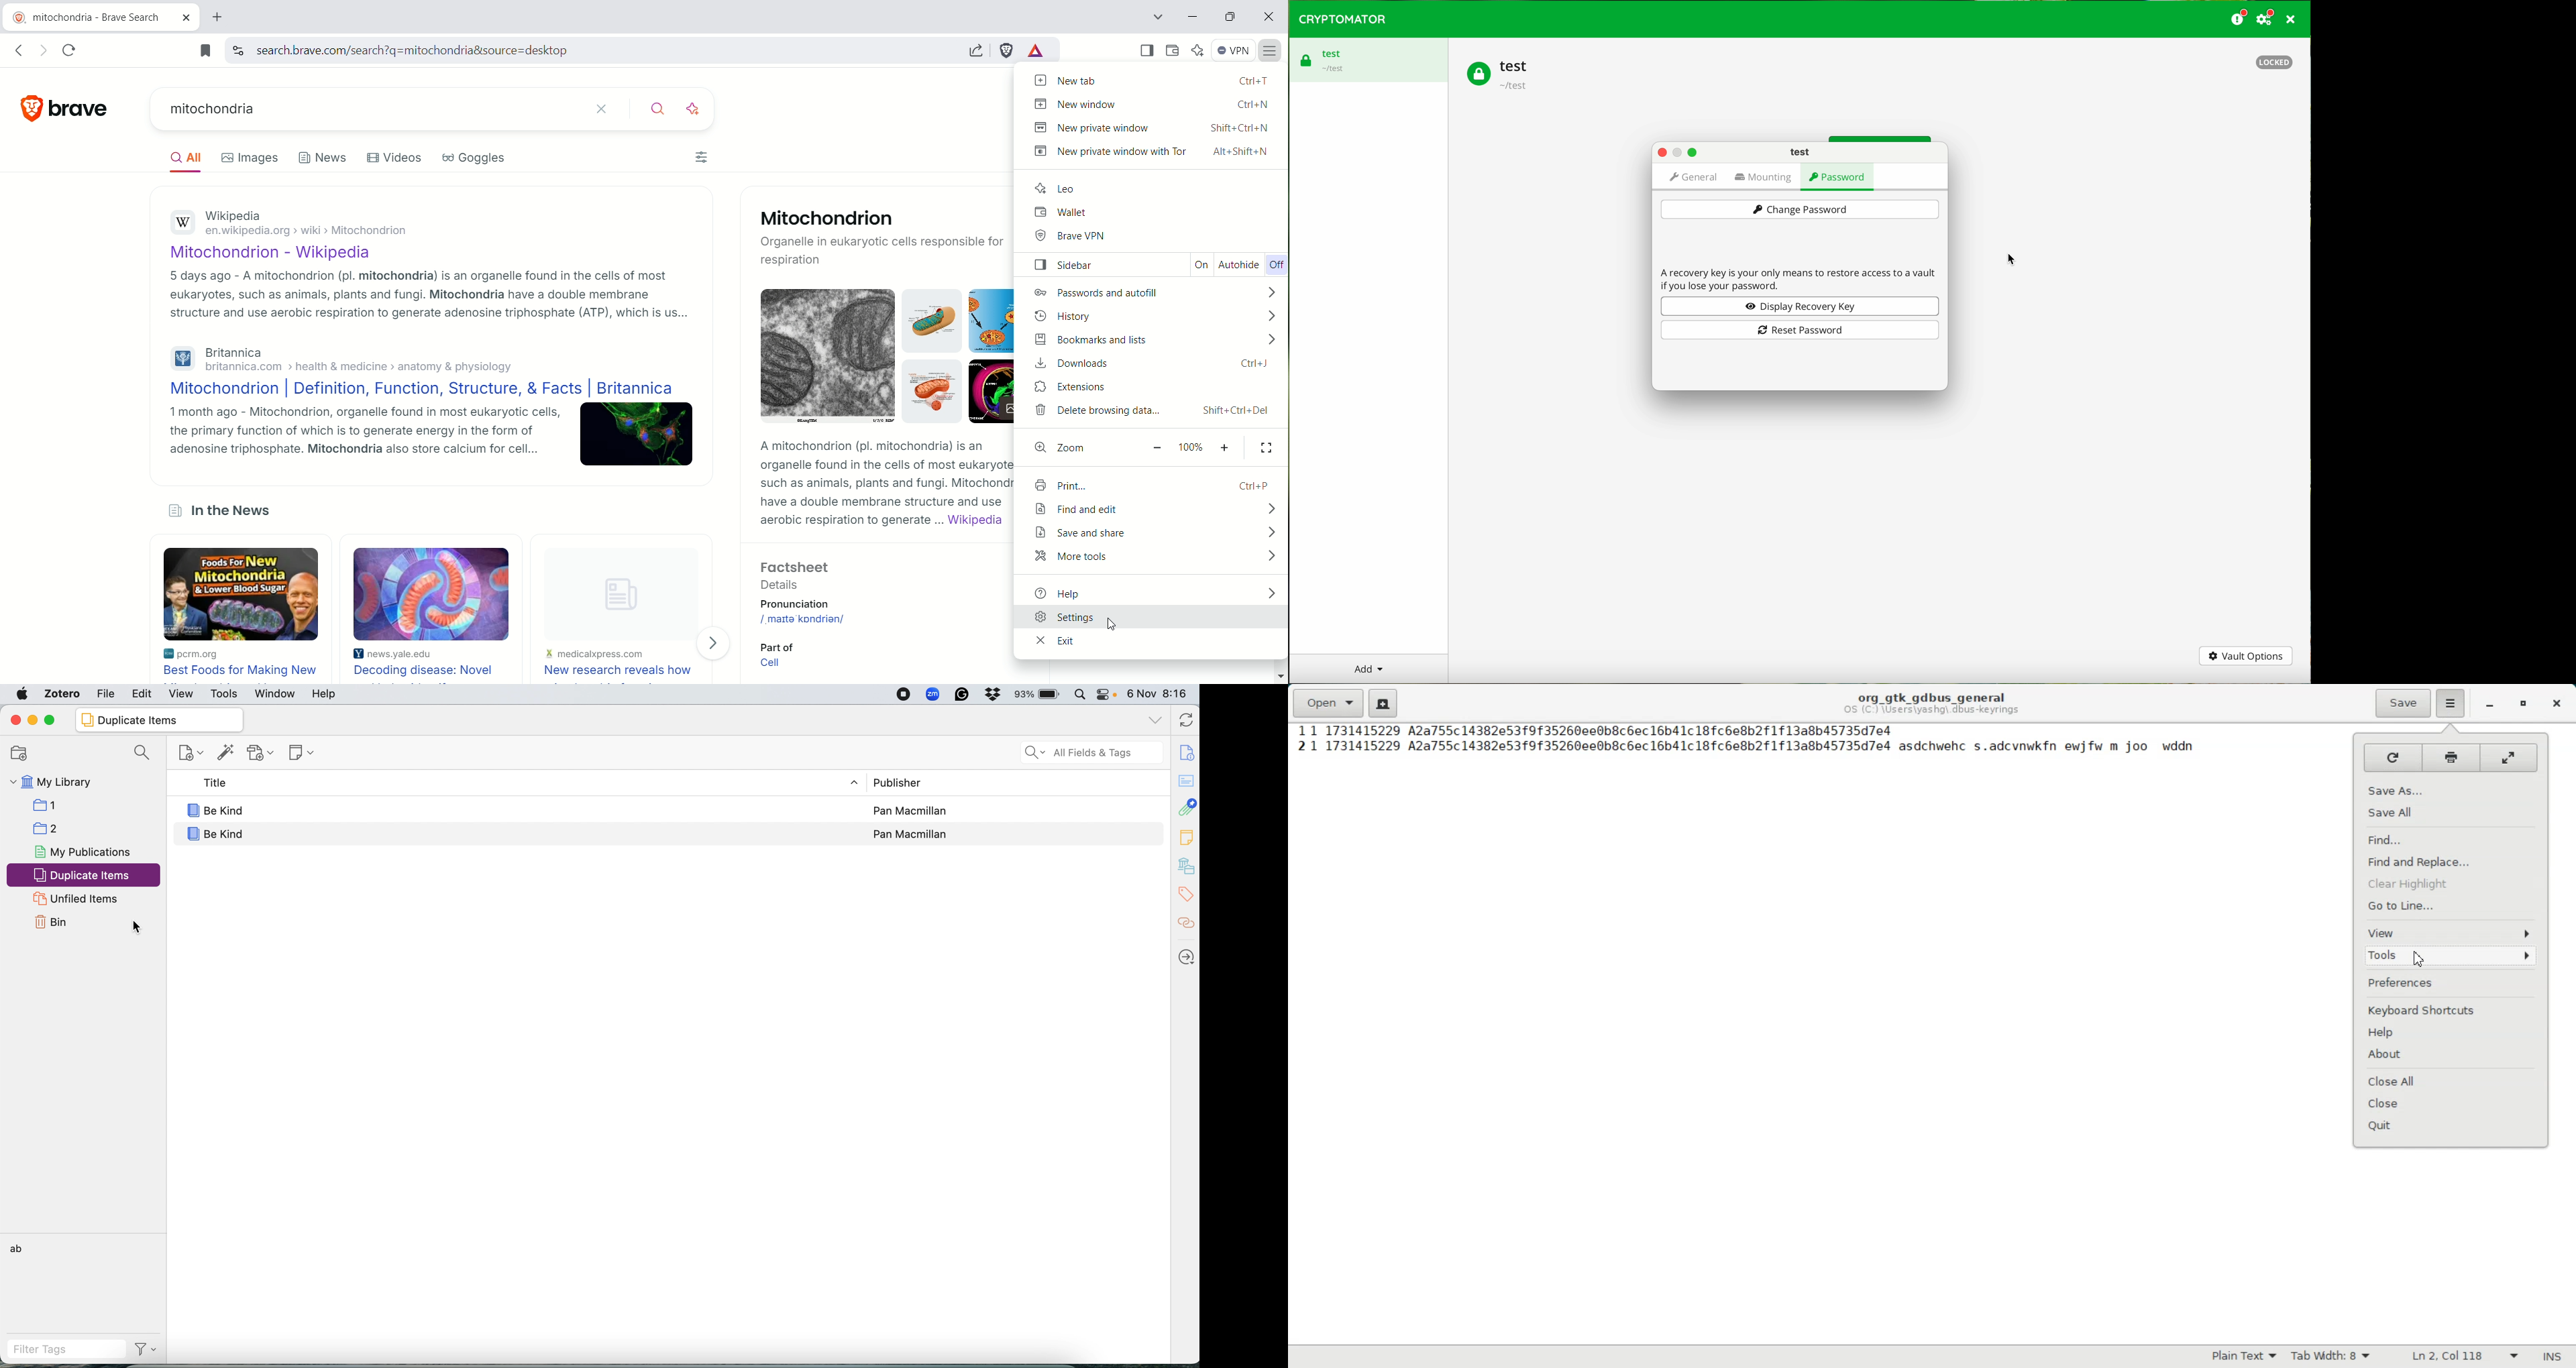 Image resolution: width=2576 pixels, height=1372 pixels. I want to click on help, so click(1156, 591).